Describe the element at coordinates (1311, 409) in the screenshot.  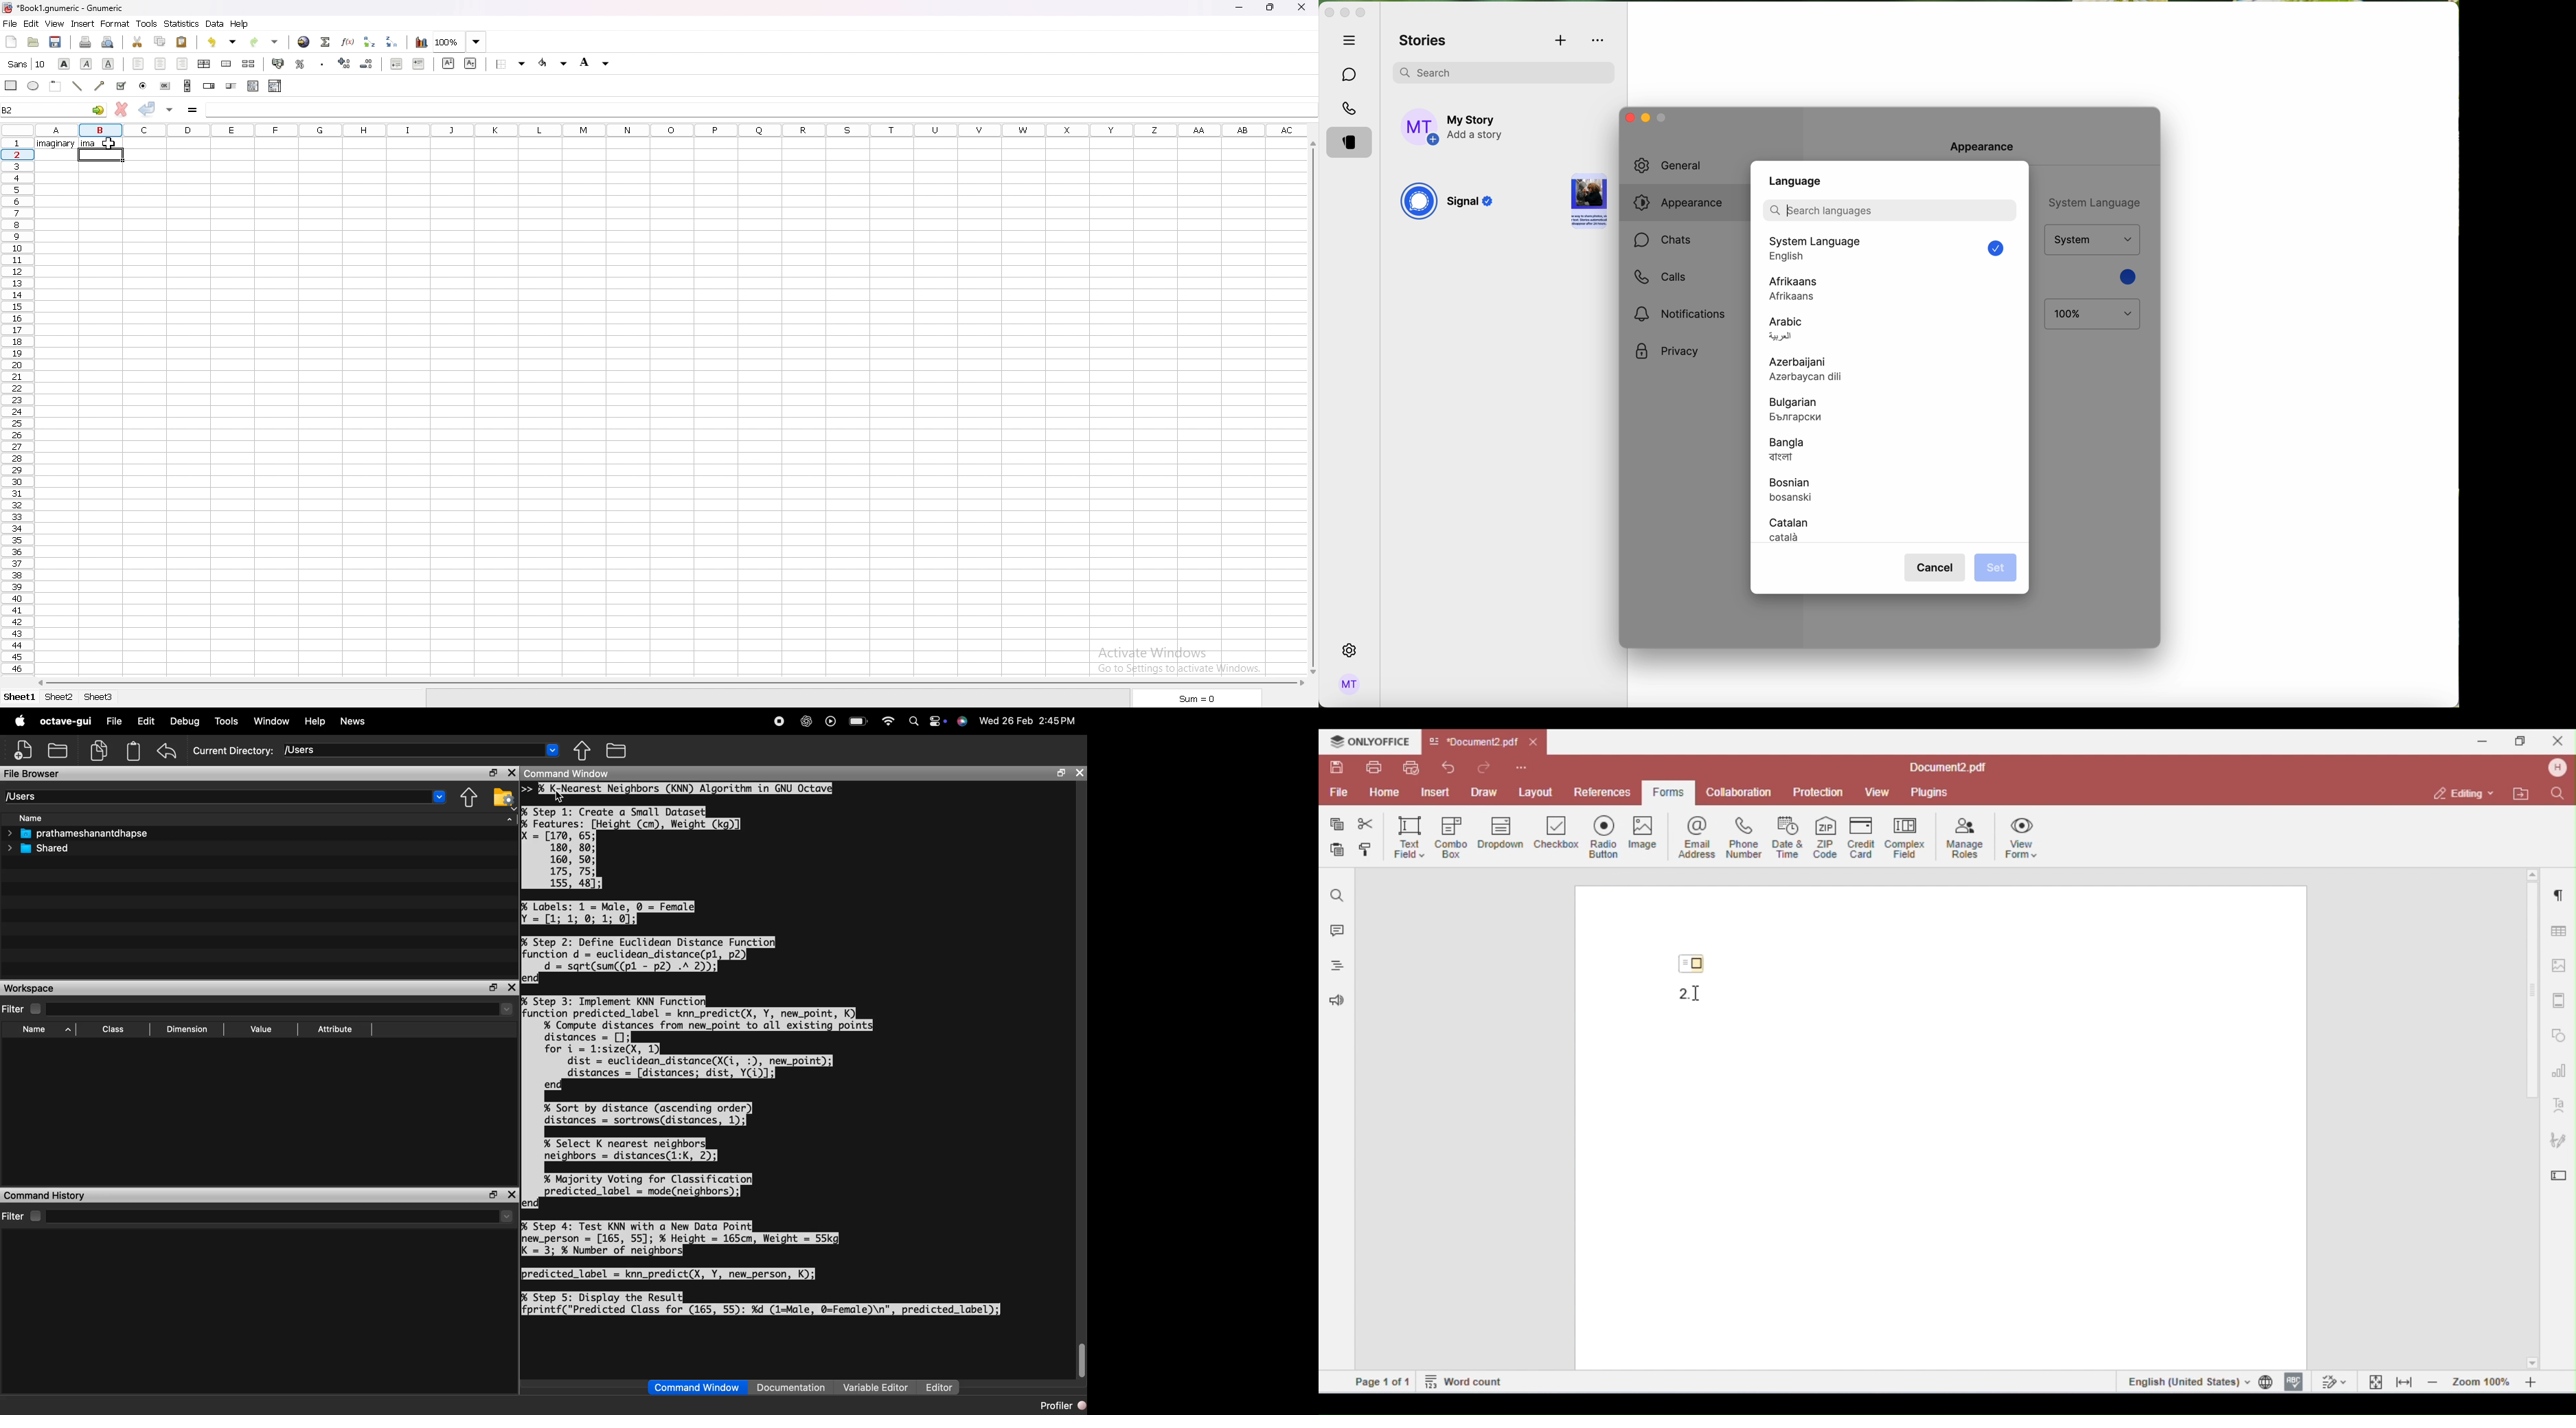
I see `scroll bar` at that location.